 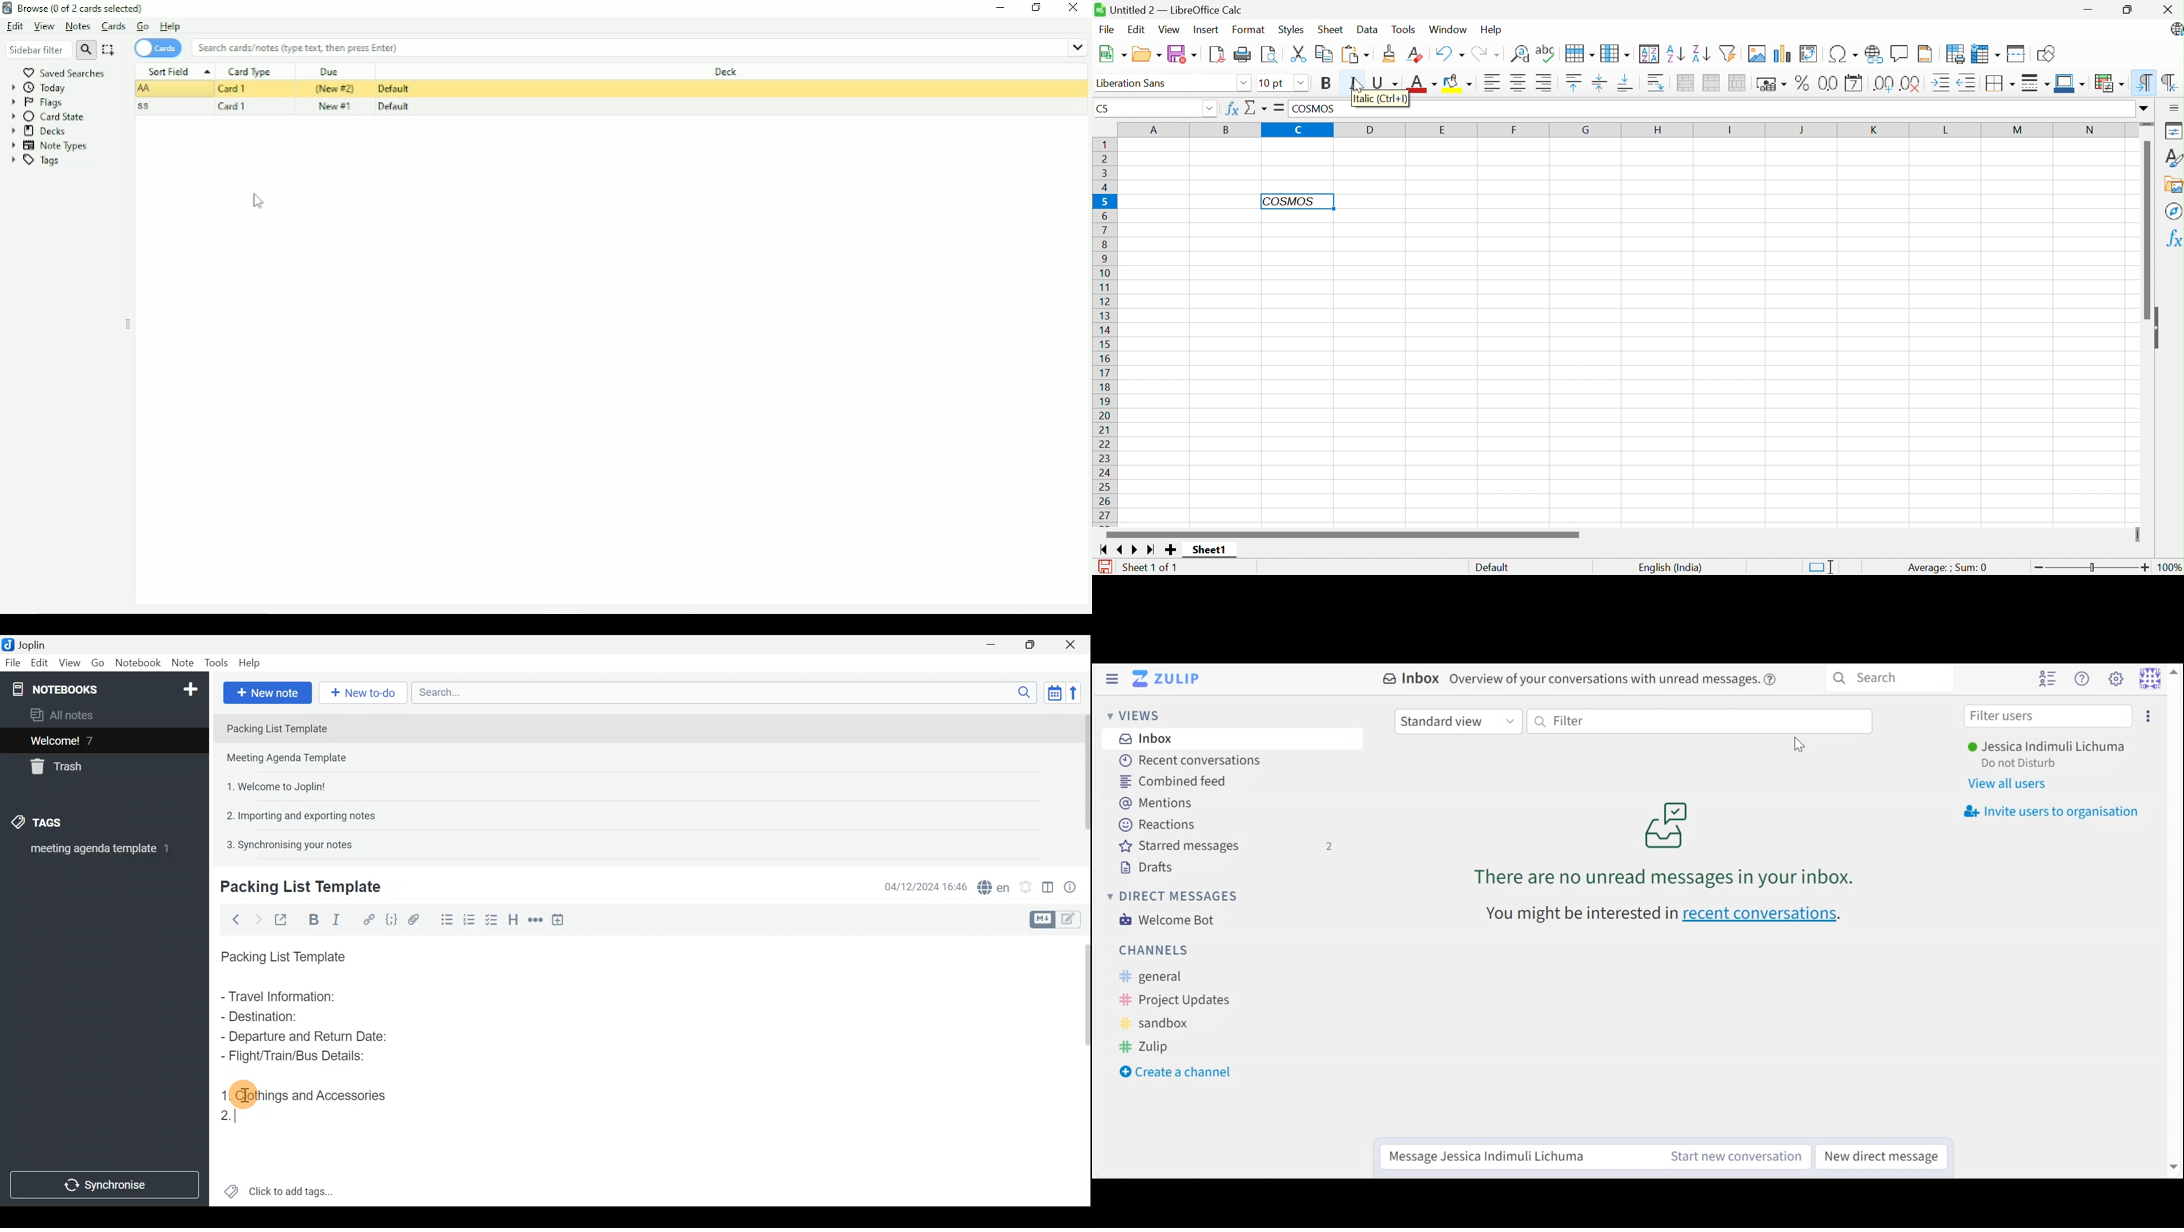 What do you see at coordinates (1026, 884) in the screenshot?
I see `Set alarm` at bounding box center [1026, 884].